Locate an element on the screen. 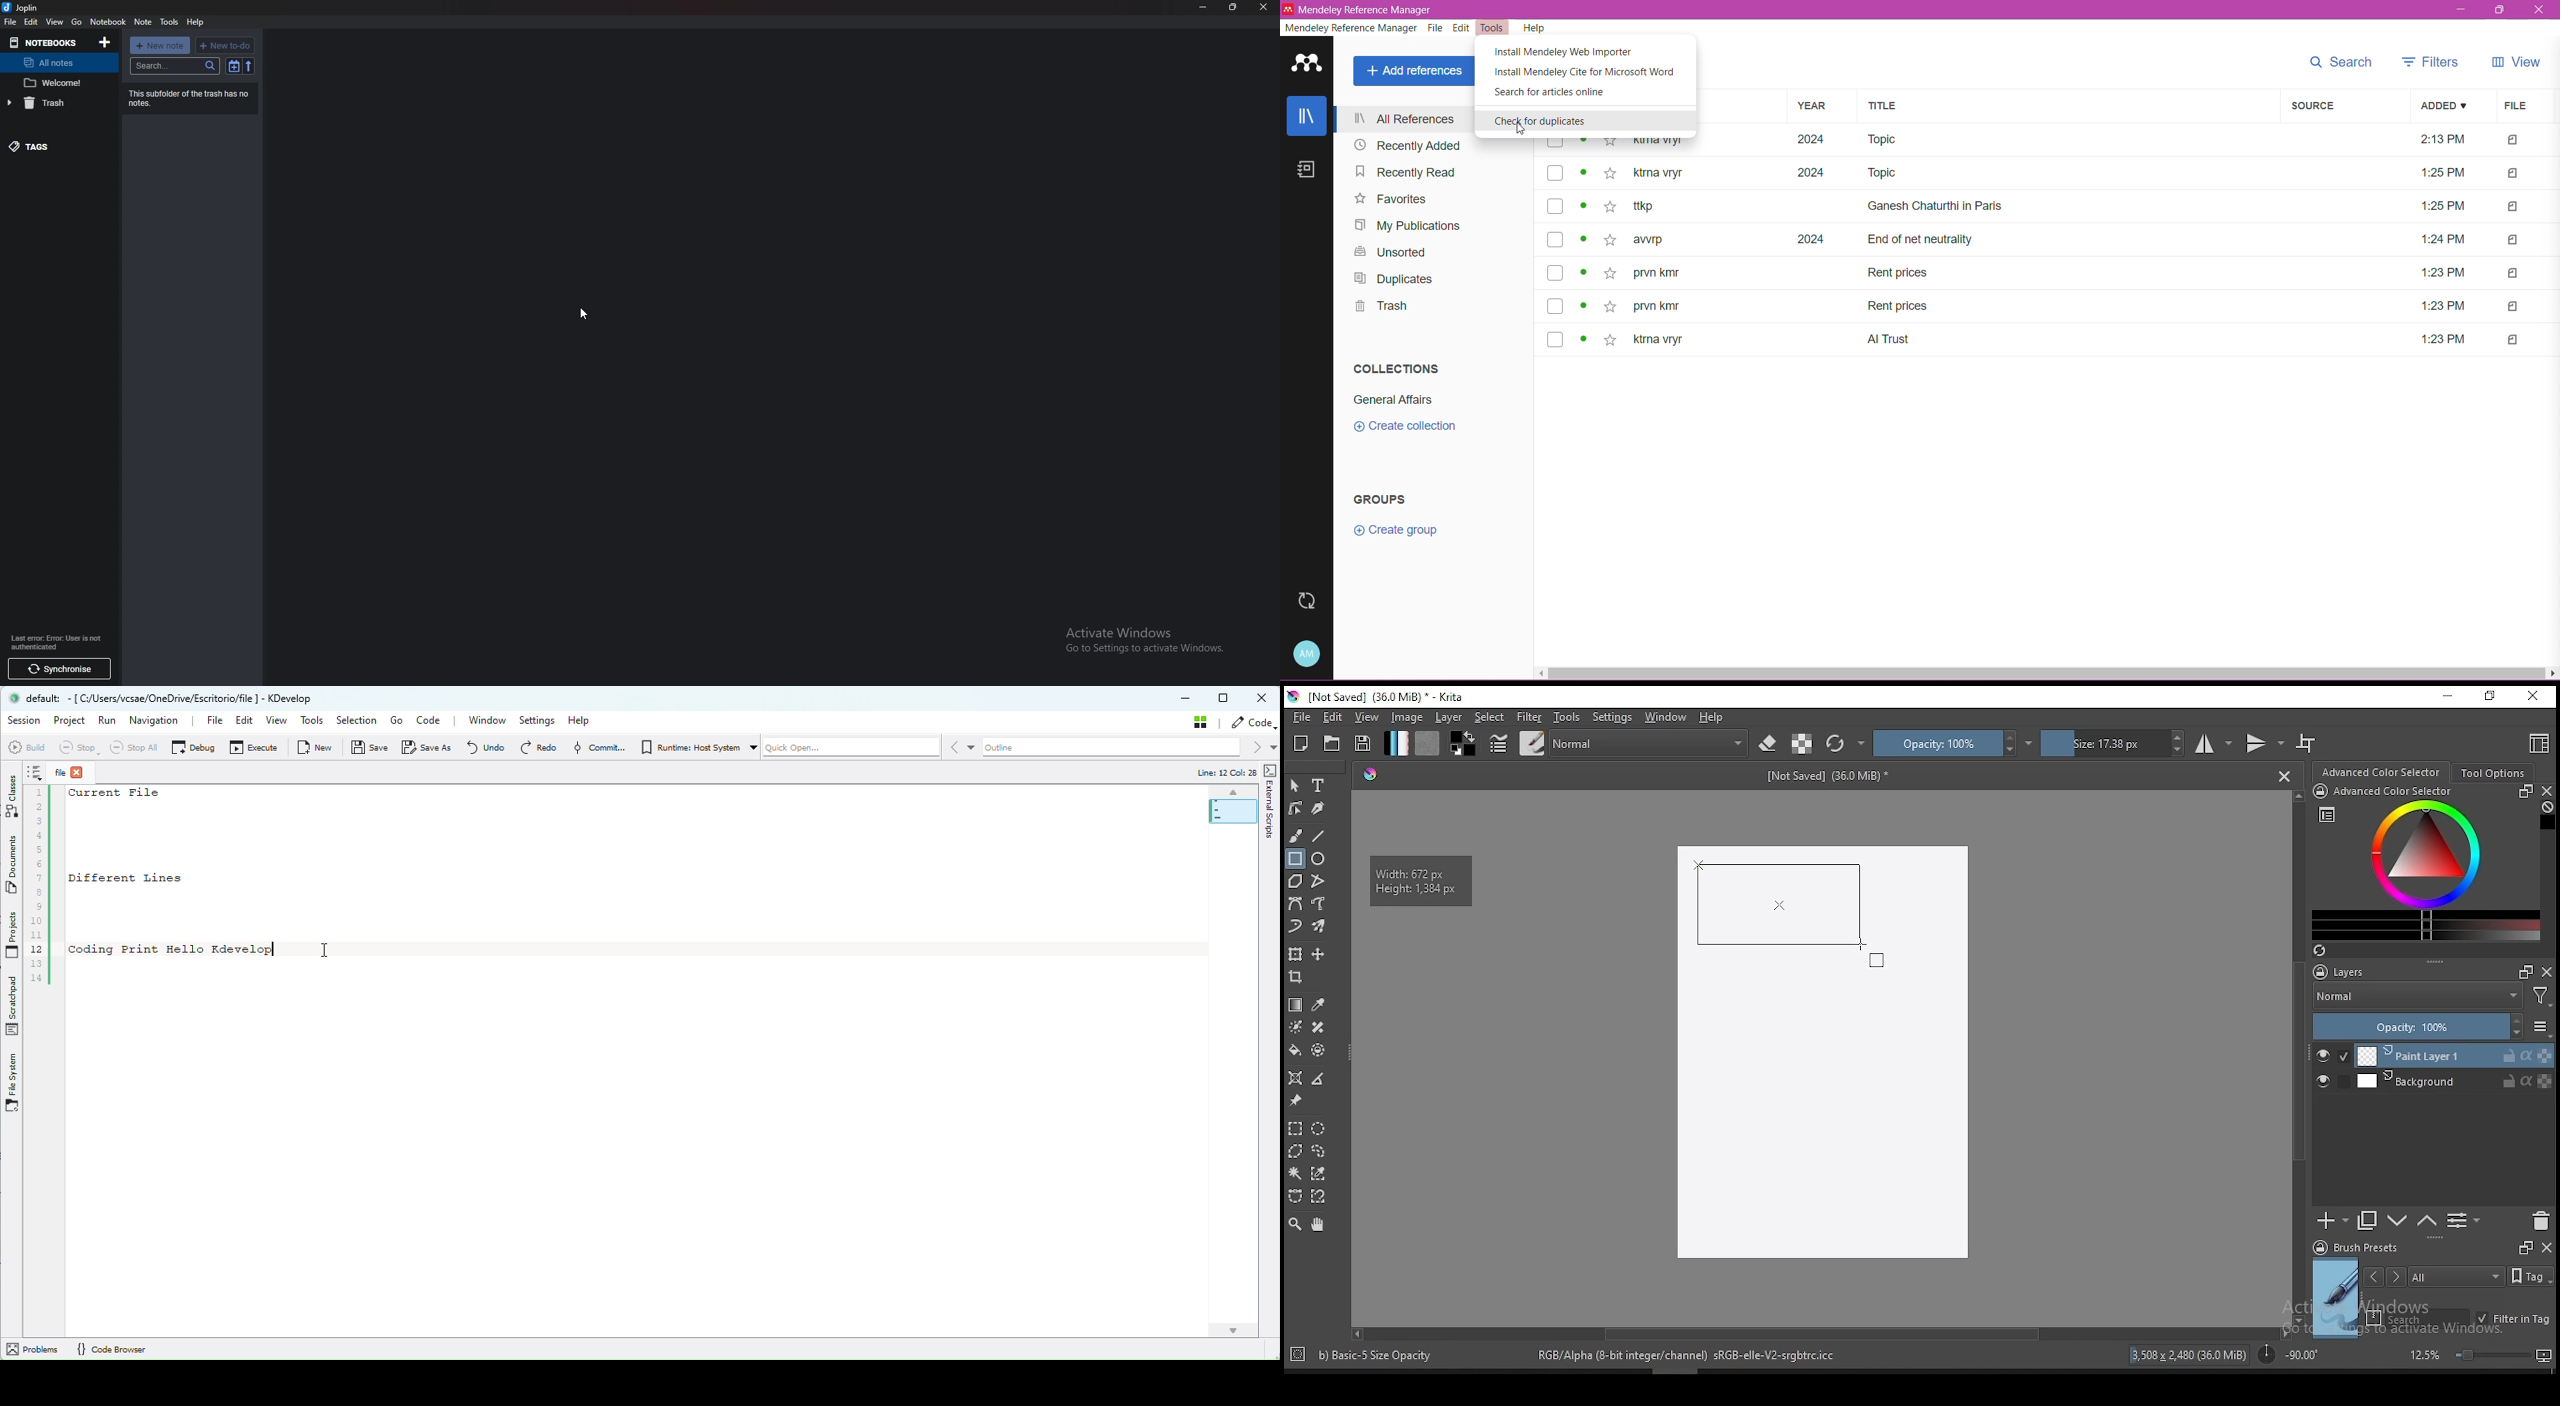  layer is located at coordinates (1450, 717).